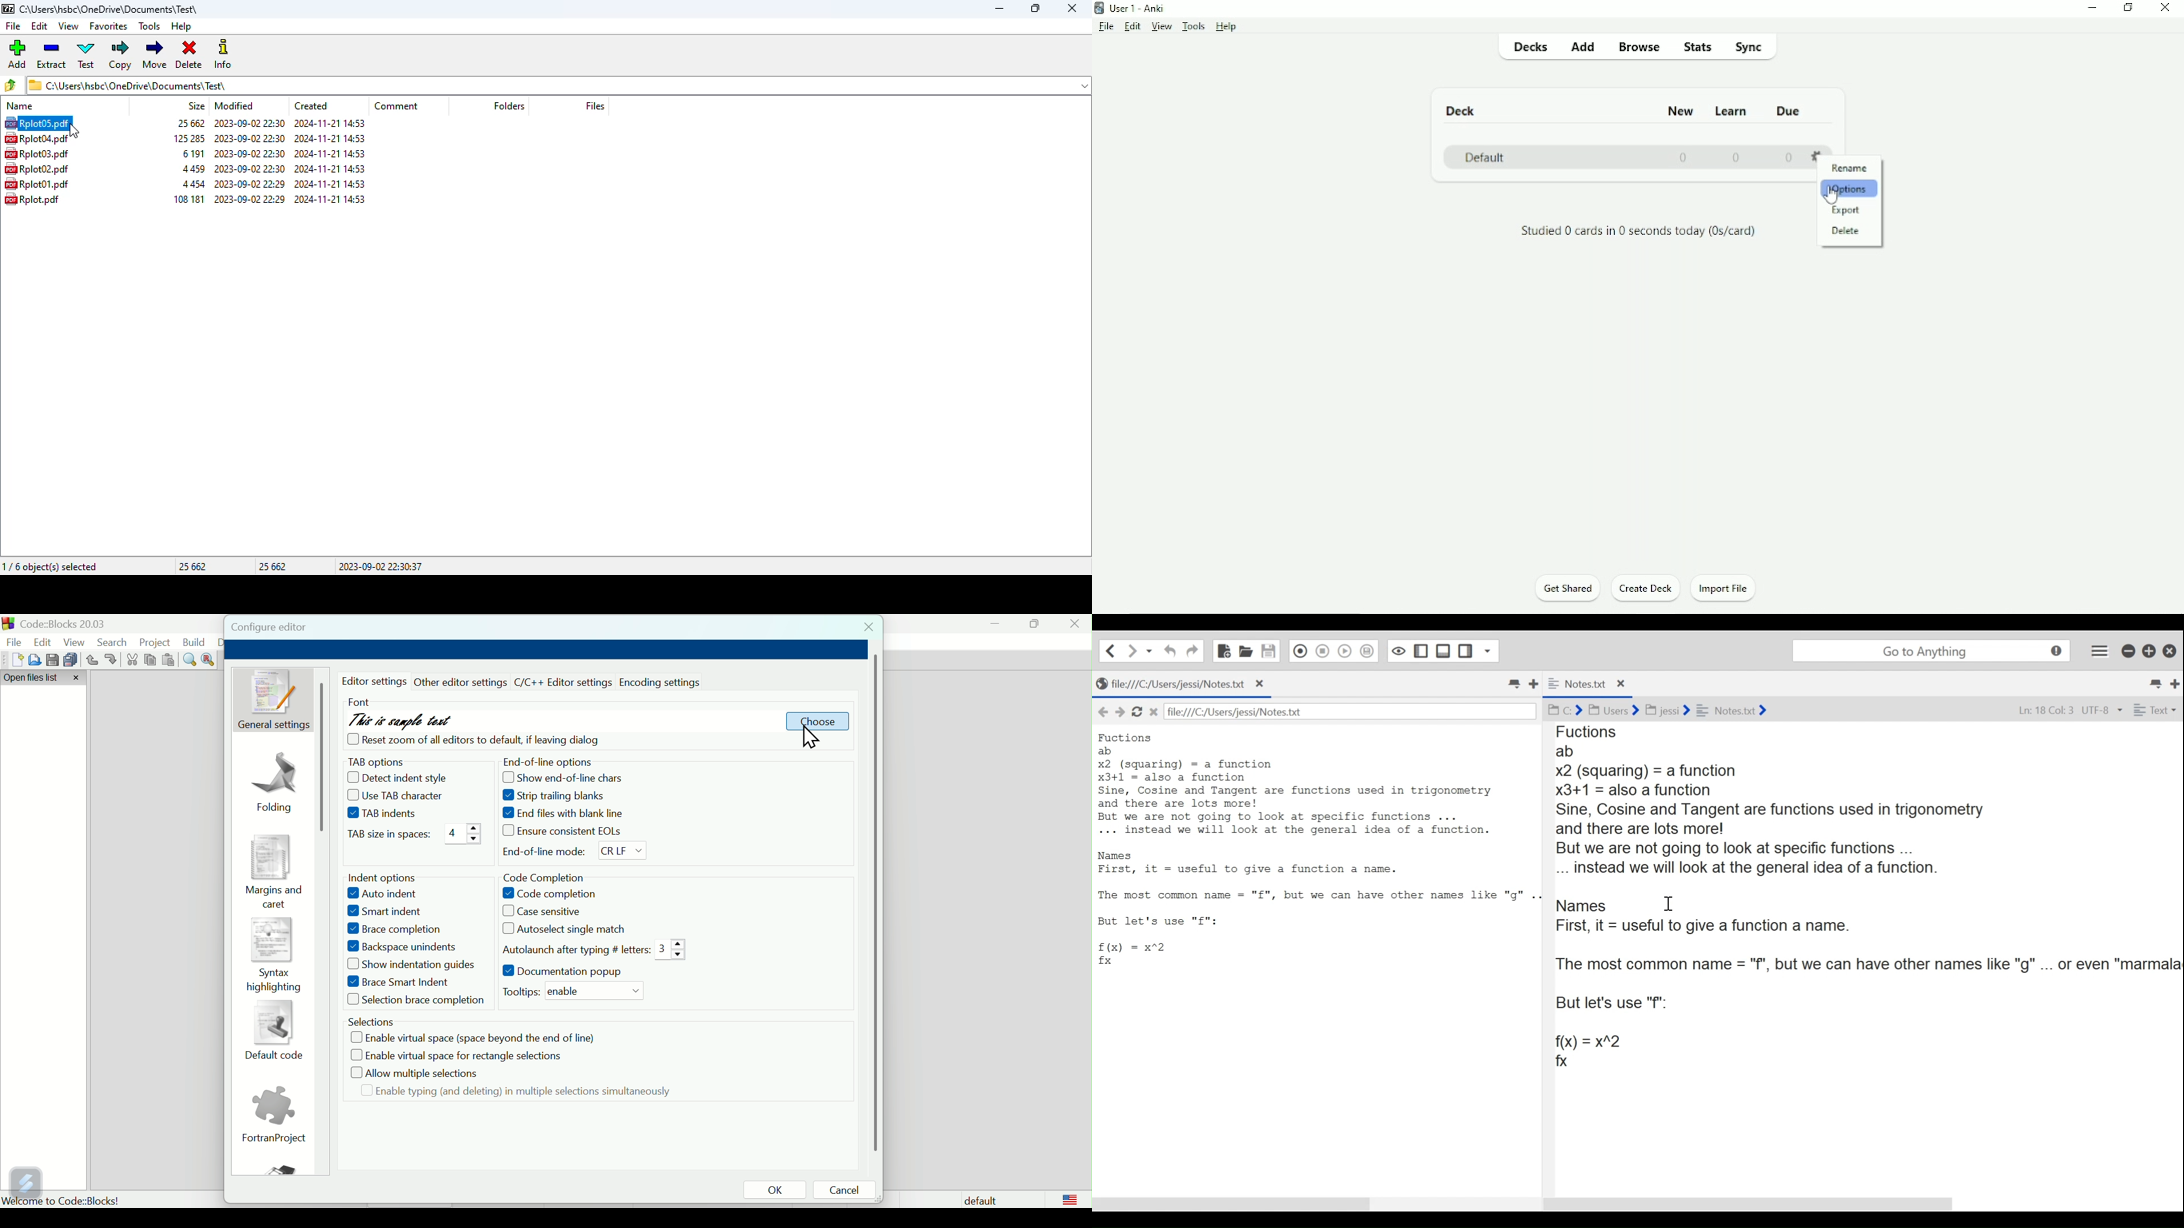  What do you see at coordinates (817, 723) in the screenshot?
I see `Choose` at bounding box center [817, 723].